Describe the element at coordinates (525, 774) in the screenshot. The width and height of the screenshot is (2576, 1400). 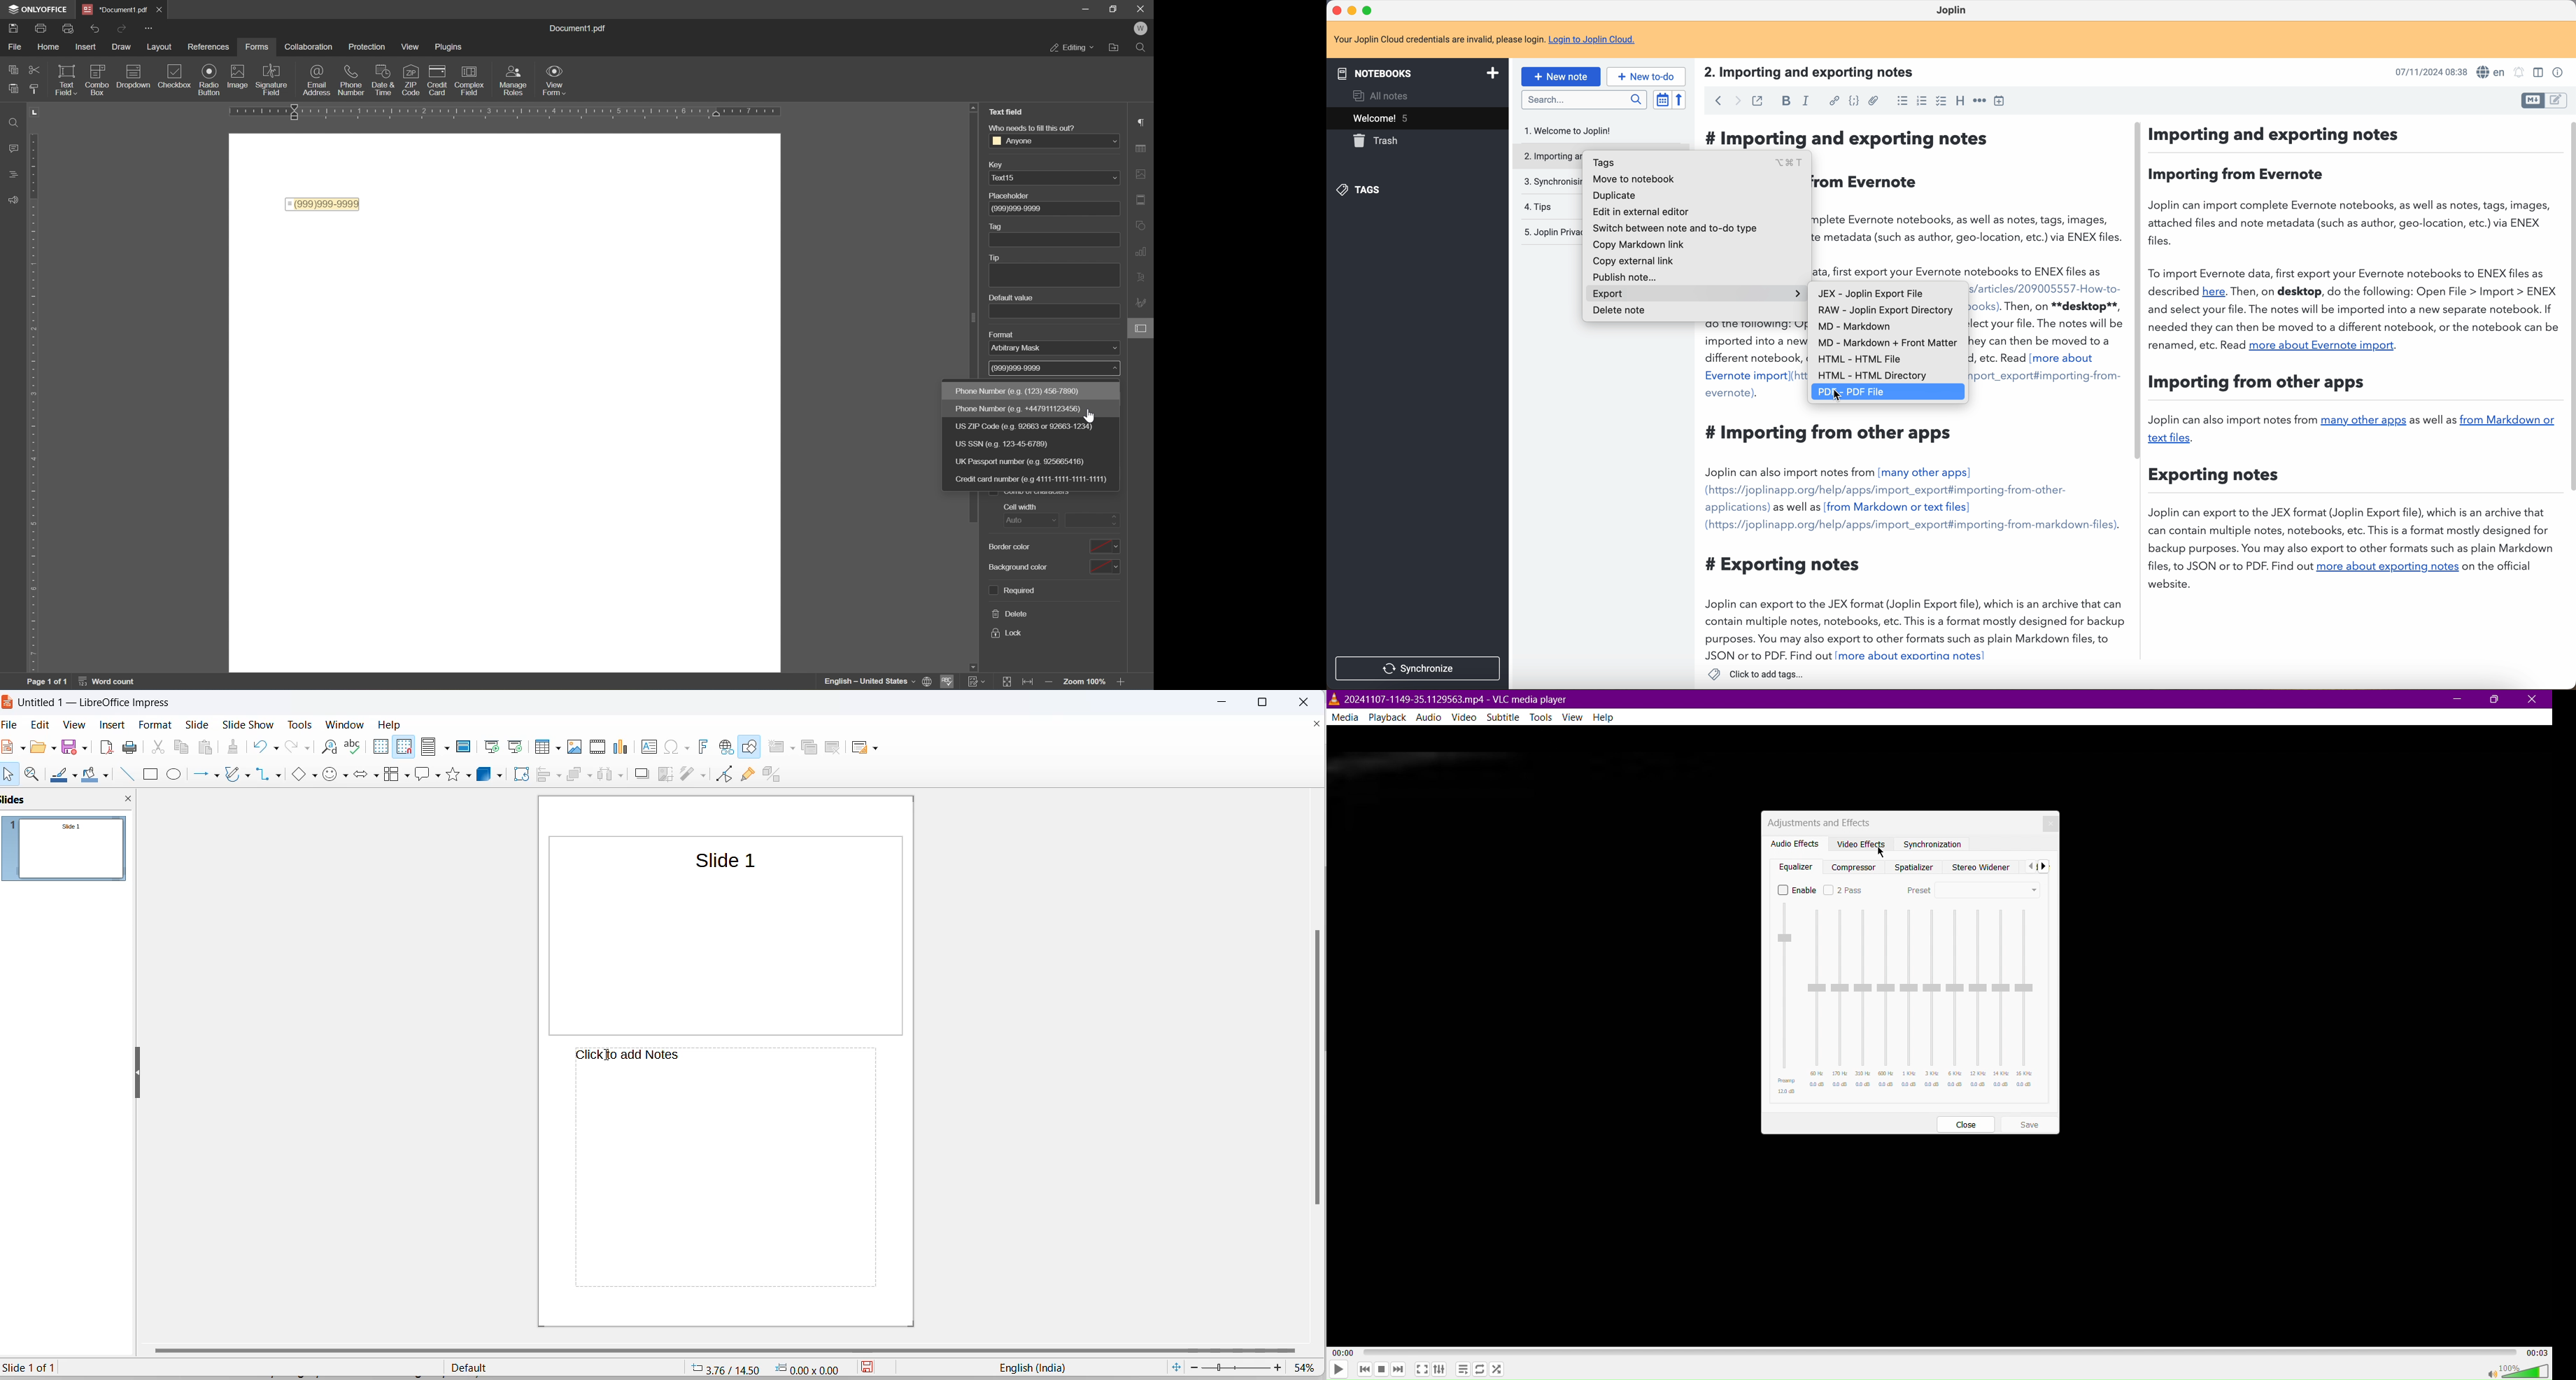
I see `rotate` at that location.